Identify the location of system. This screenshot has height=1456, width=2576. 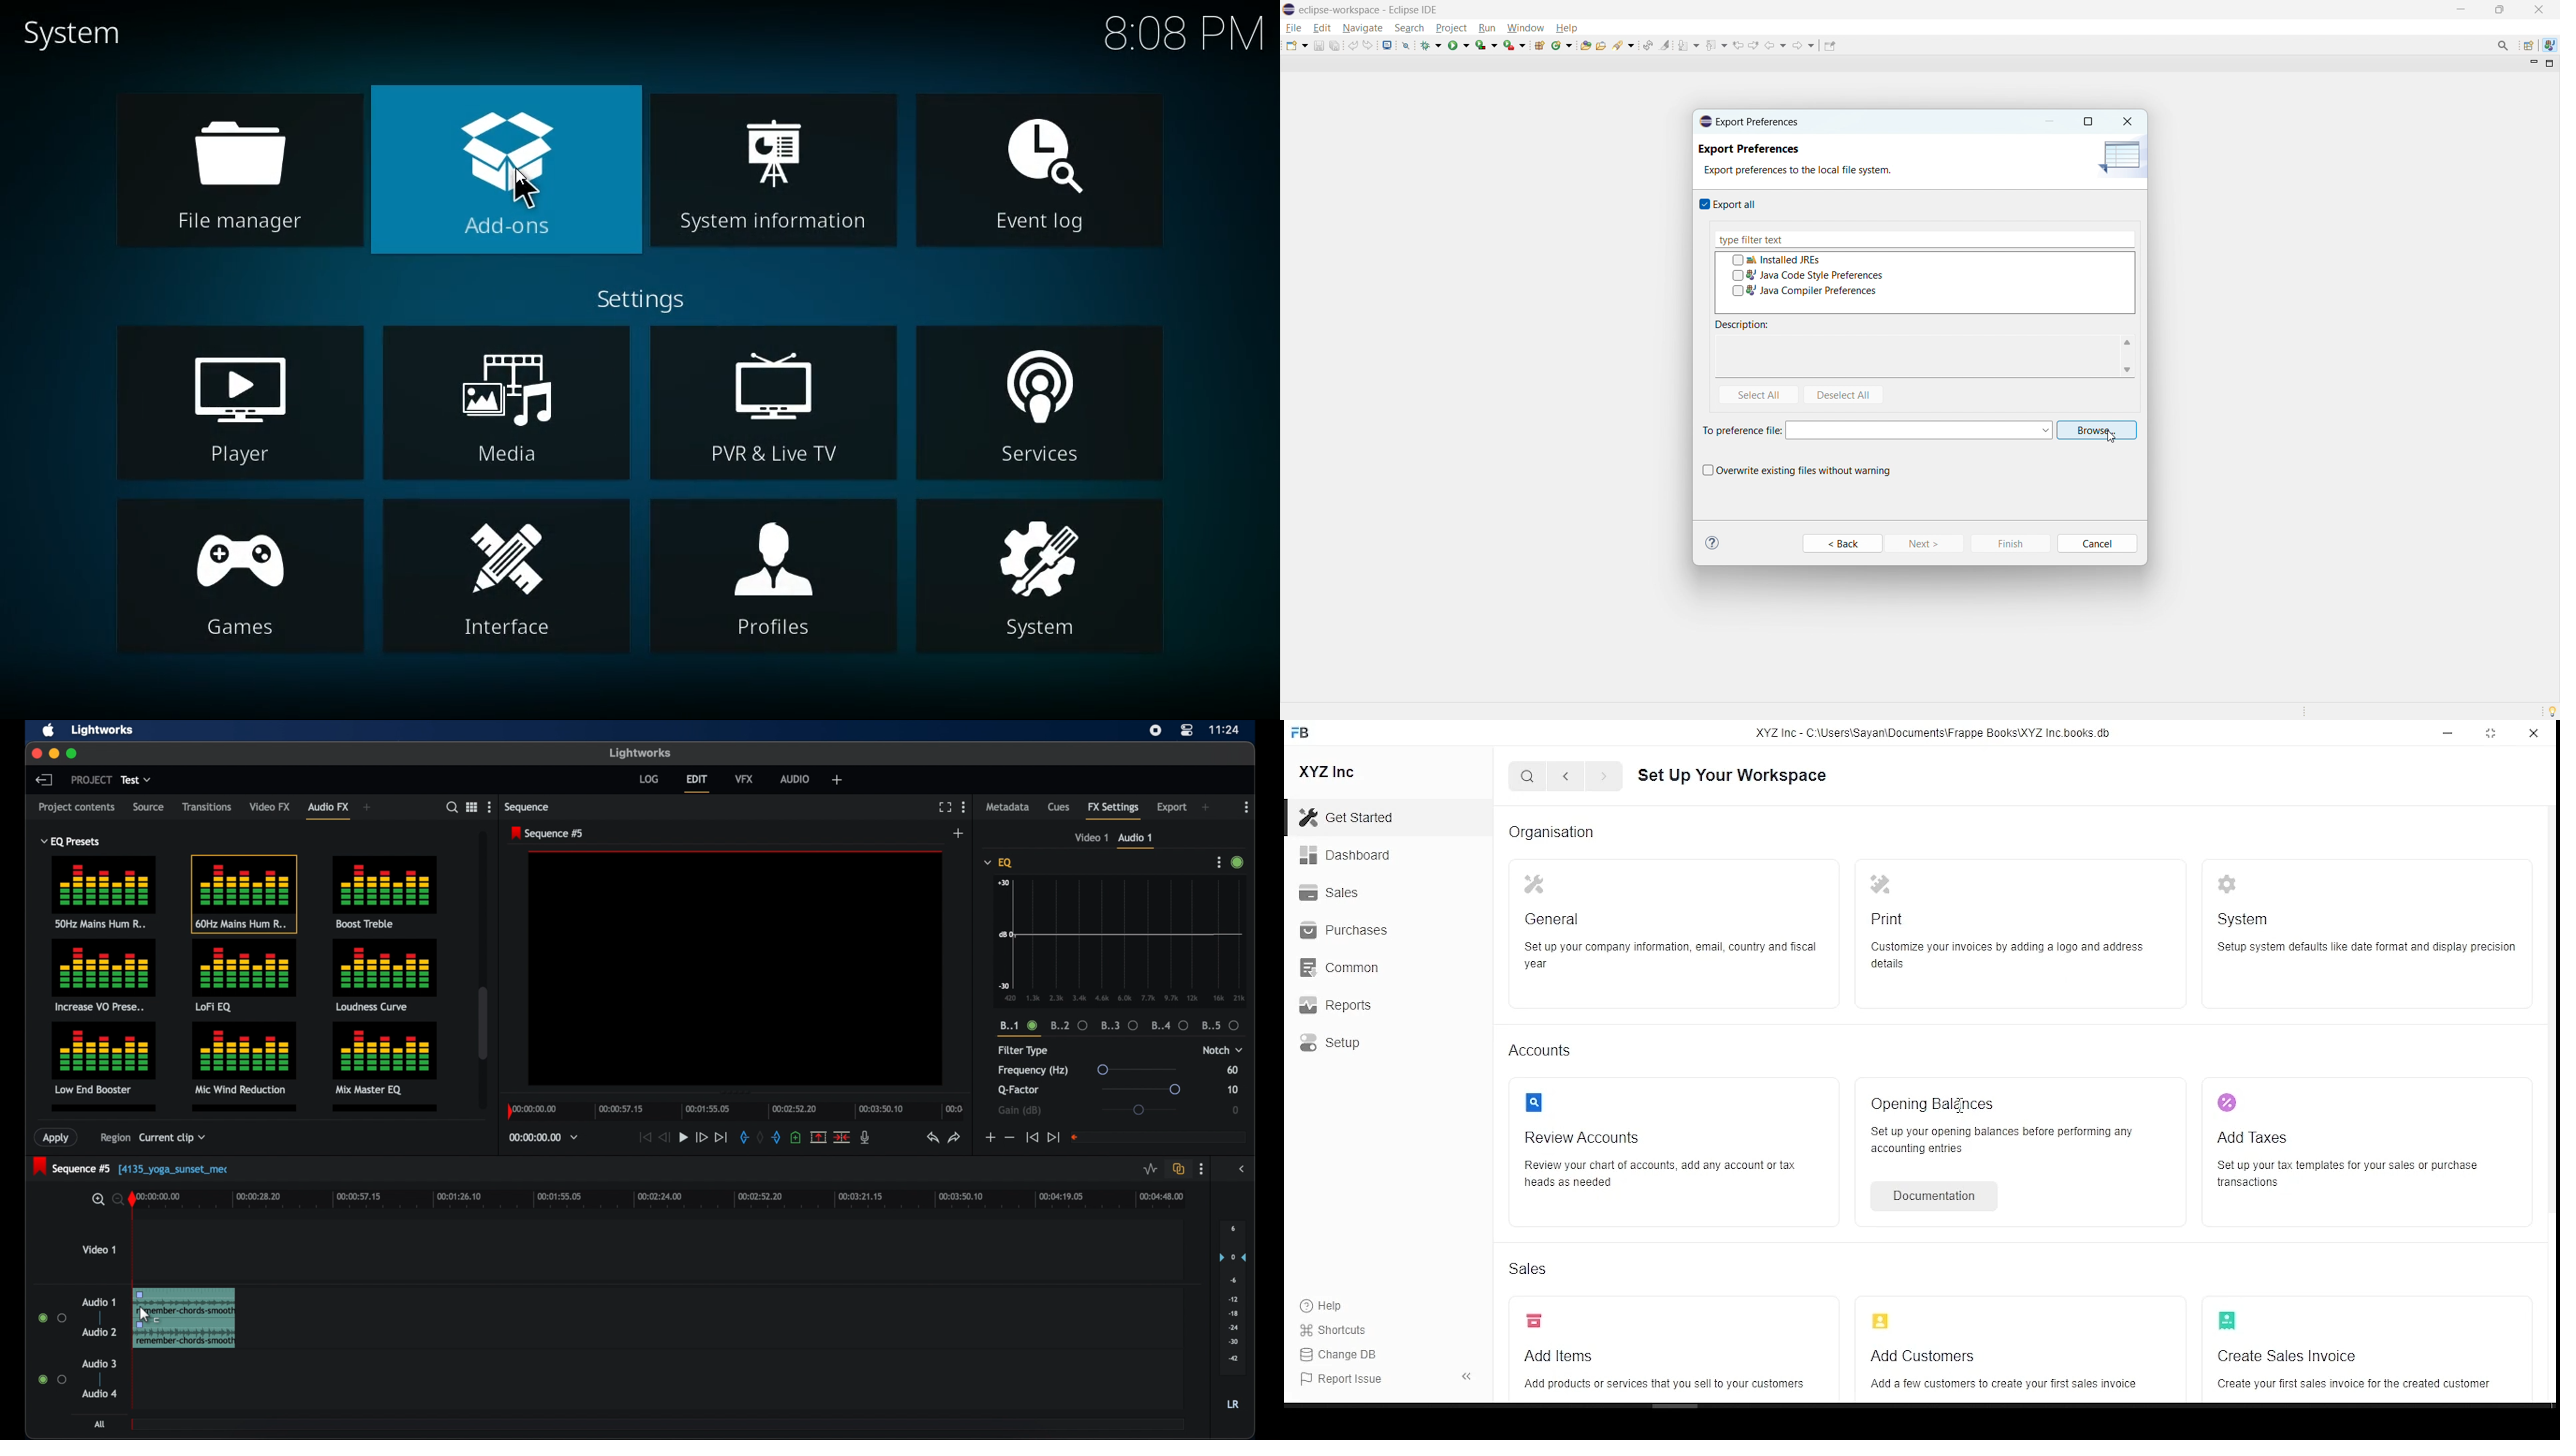
(1046, 586).